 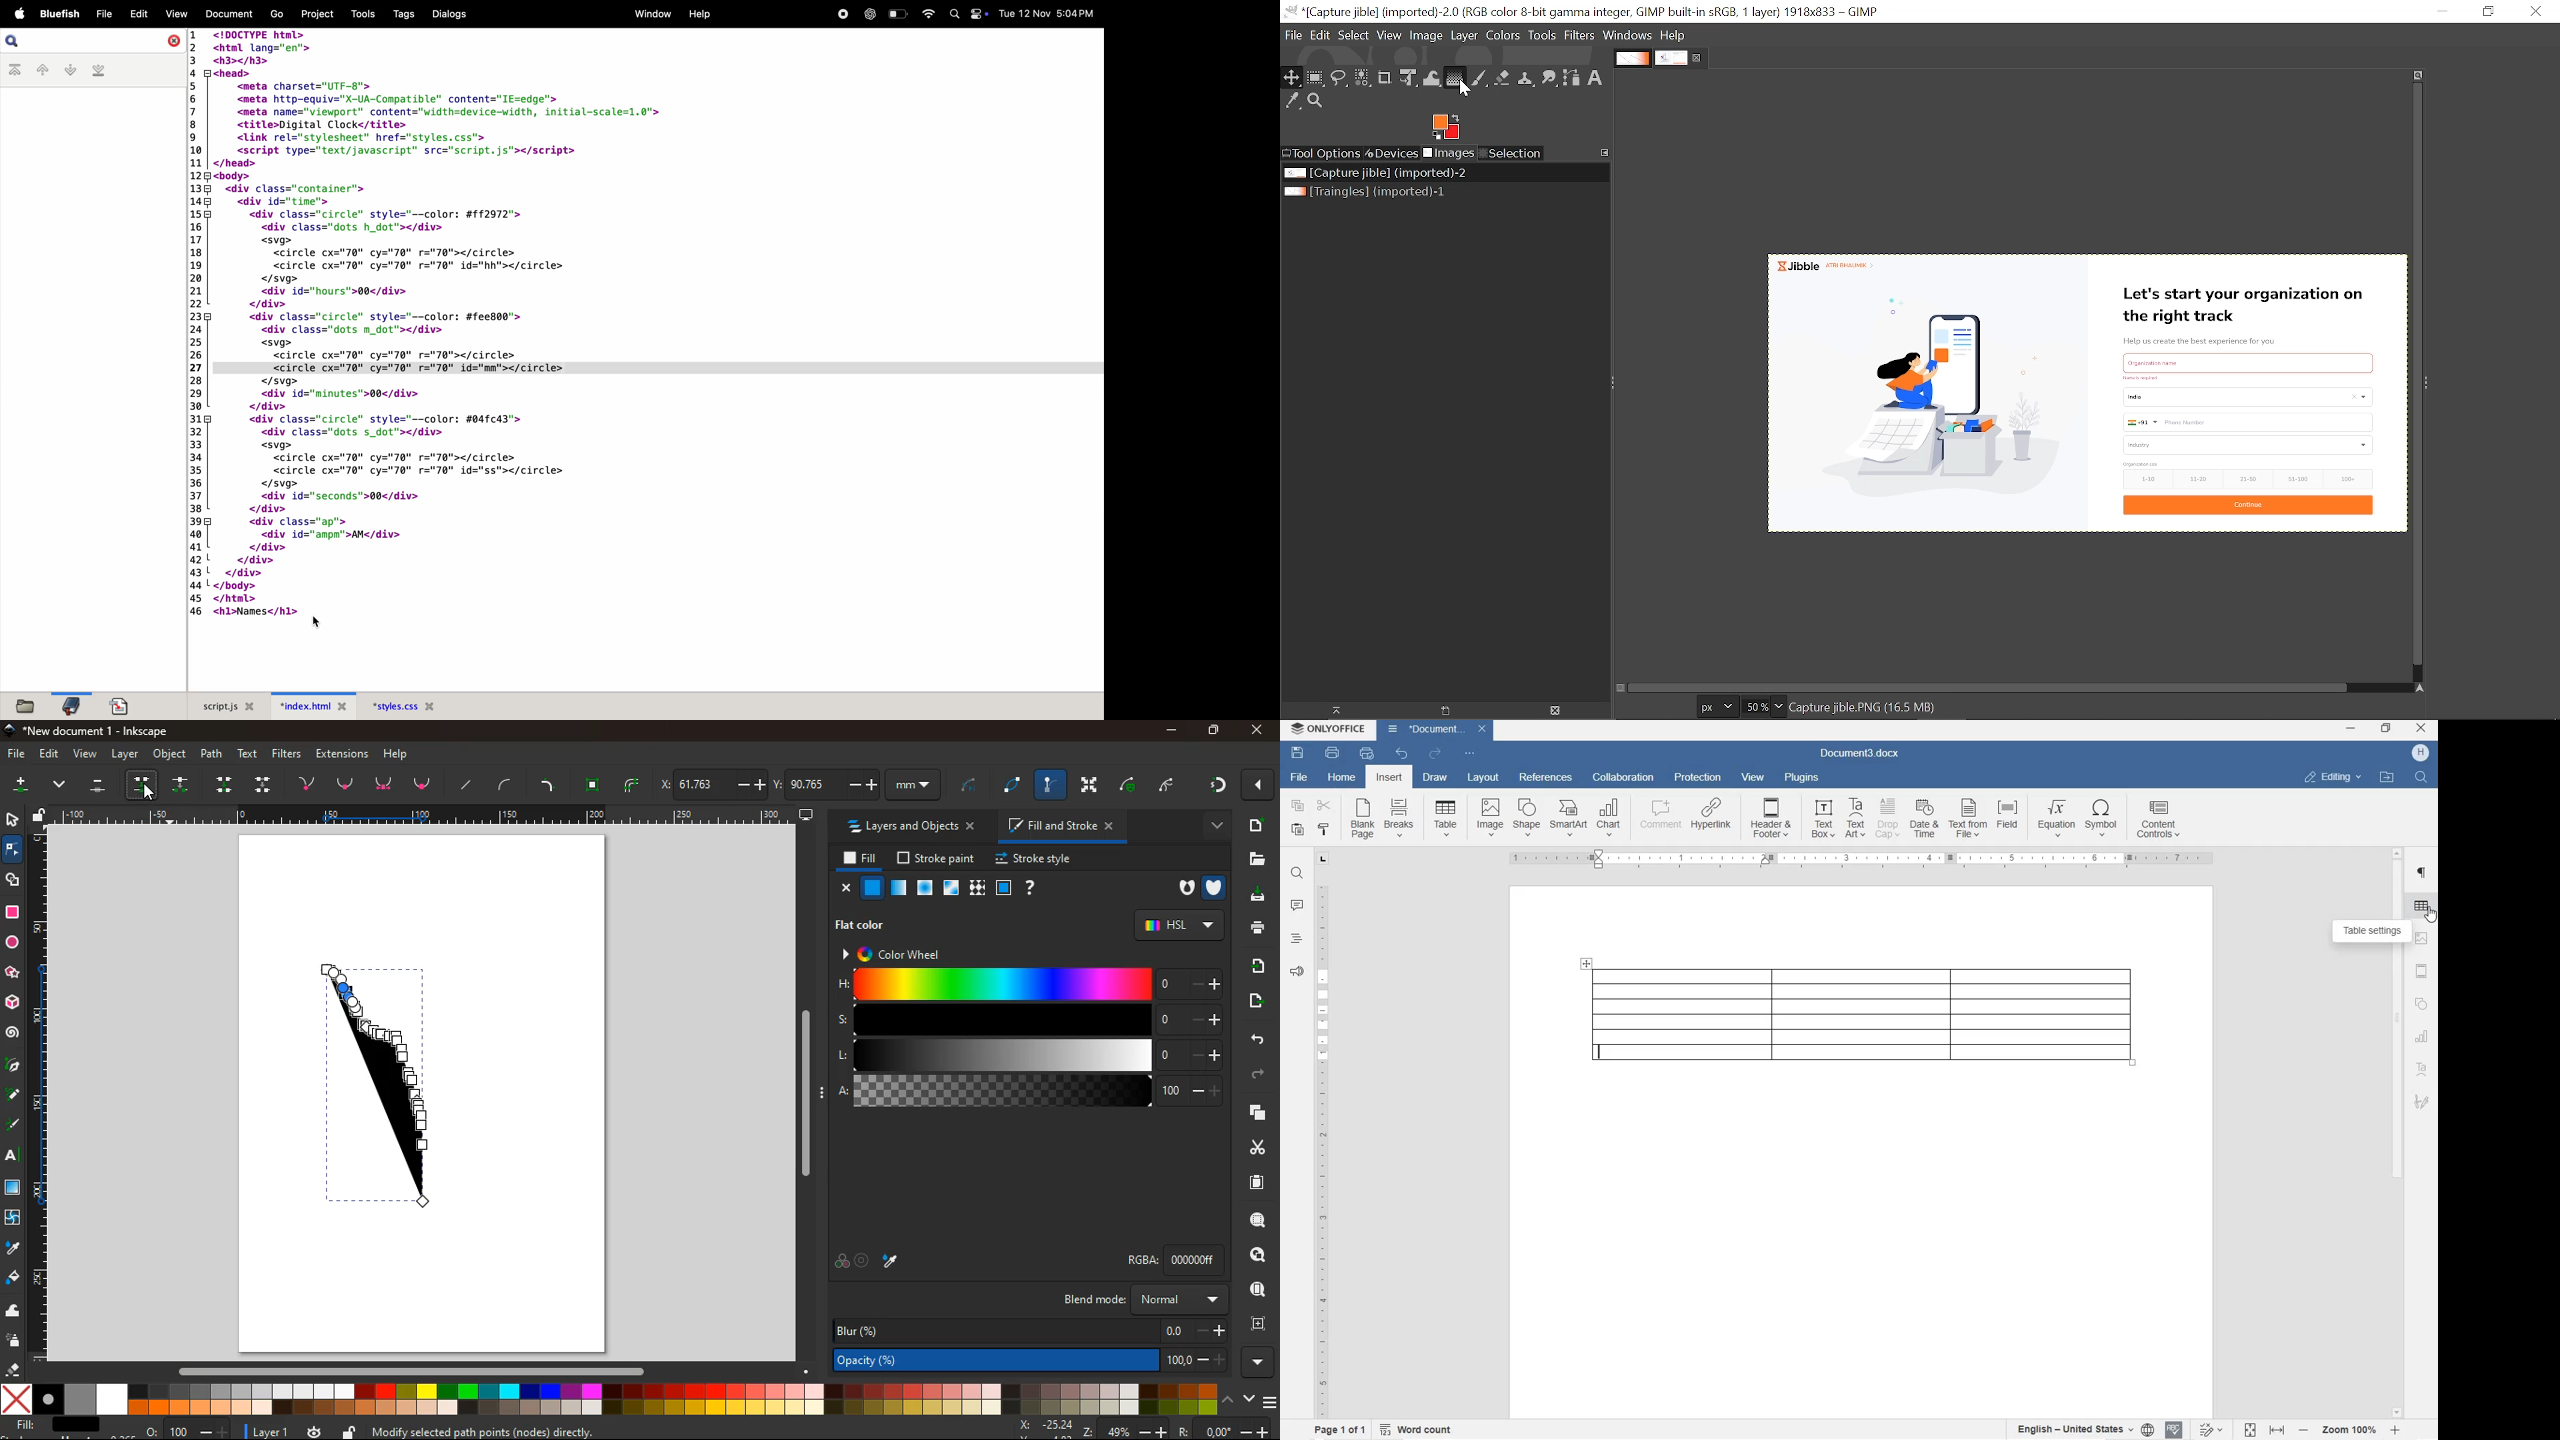 I want to click on REDO, so click(x=1434, y=753).